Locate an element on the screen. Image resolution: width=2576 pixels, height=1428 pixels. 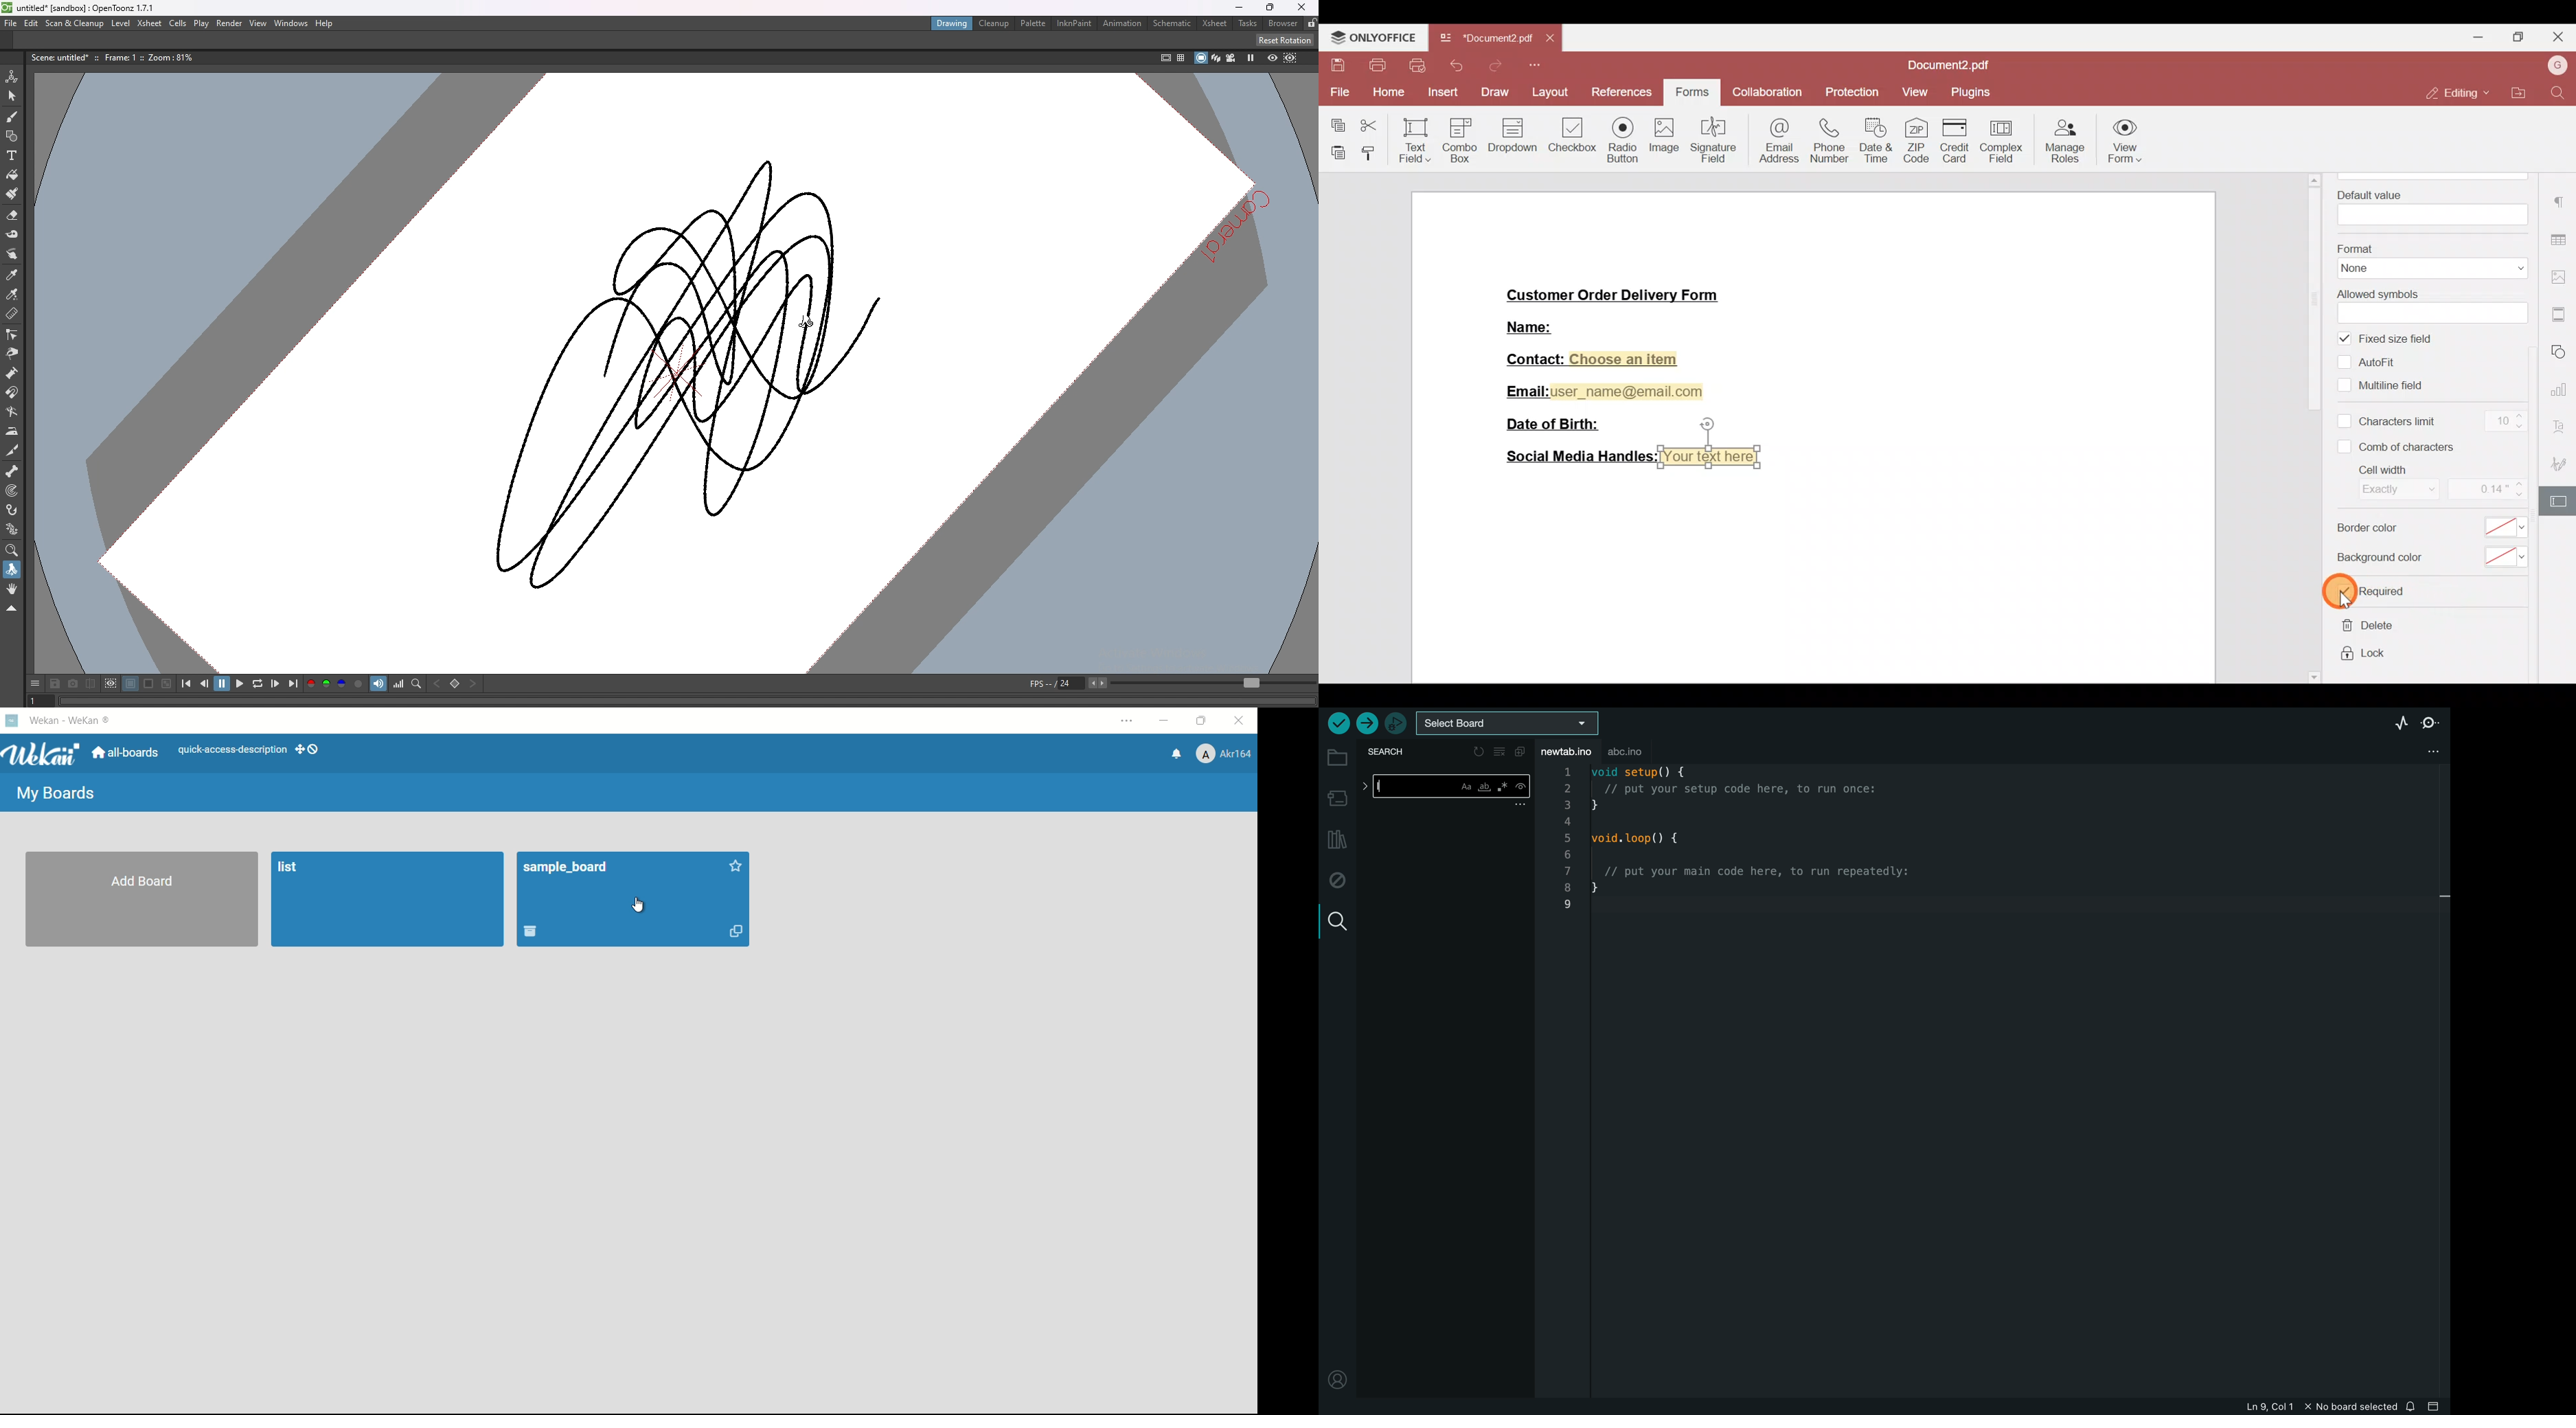
tasks is located at coordinates (1247, 23).